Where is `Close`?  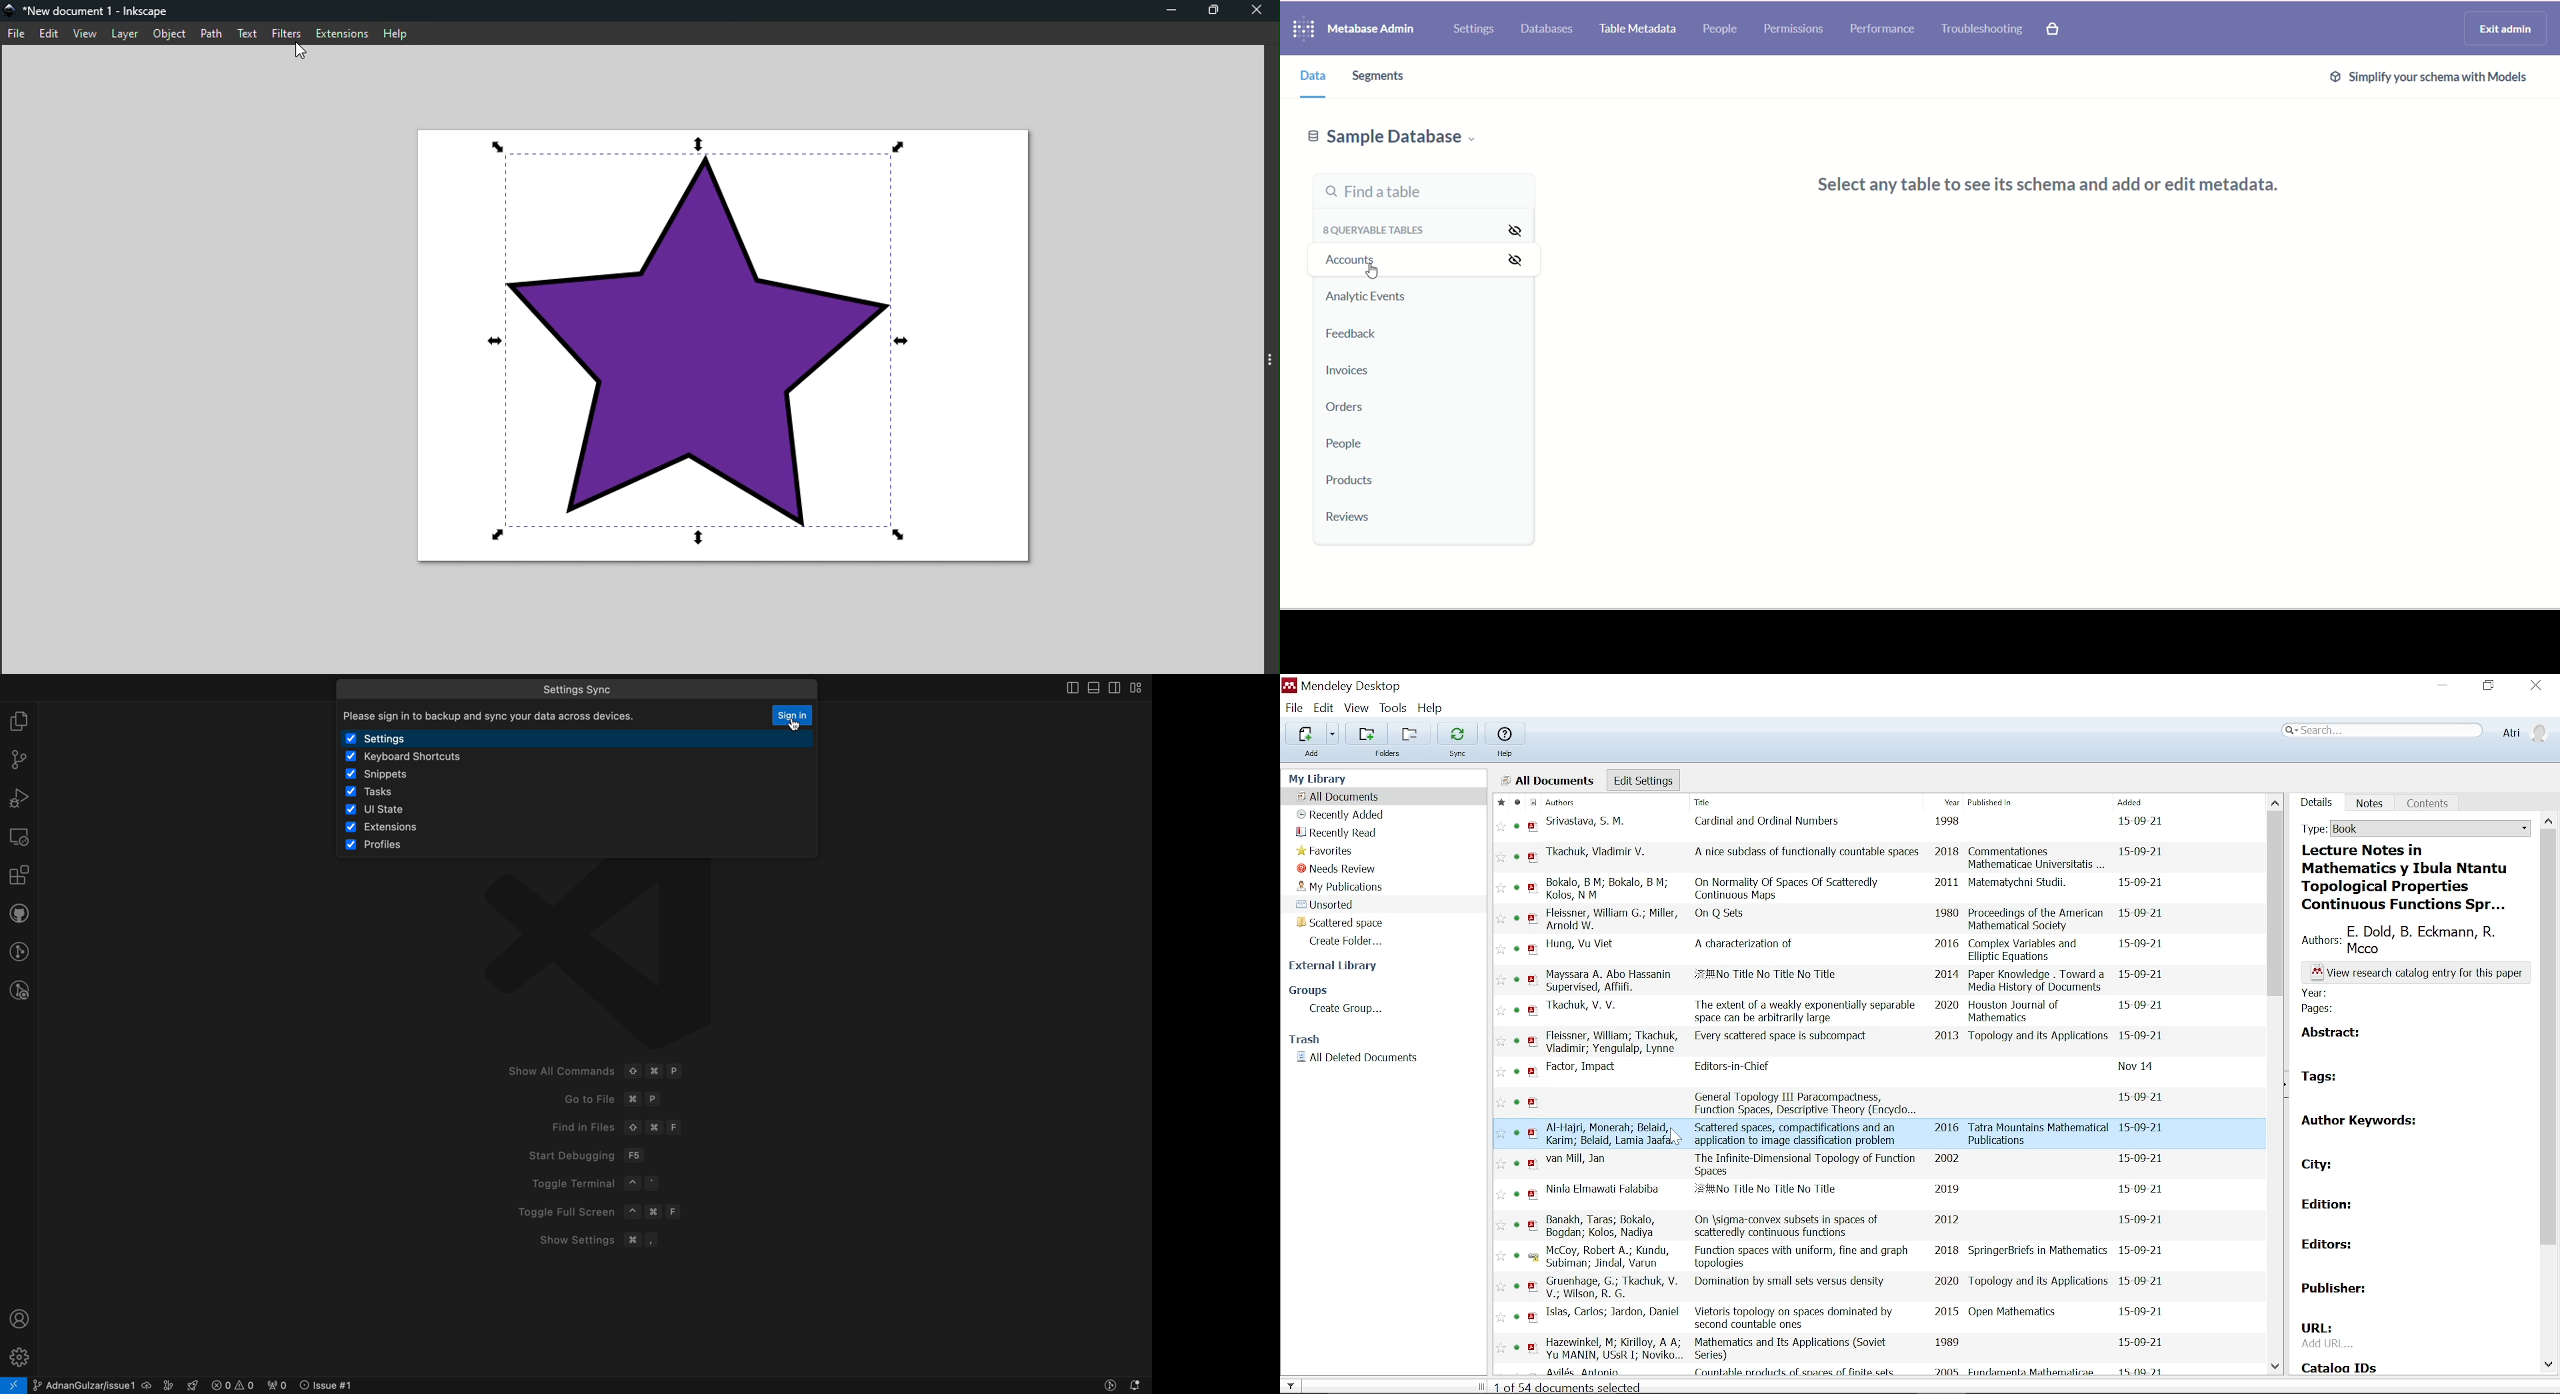 Close is located at coordinates (2537, 686).